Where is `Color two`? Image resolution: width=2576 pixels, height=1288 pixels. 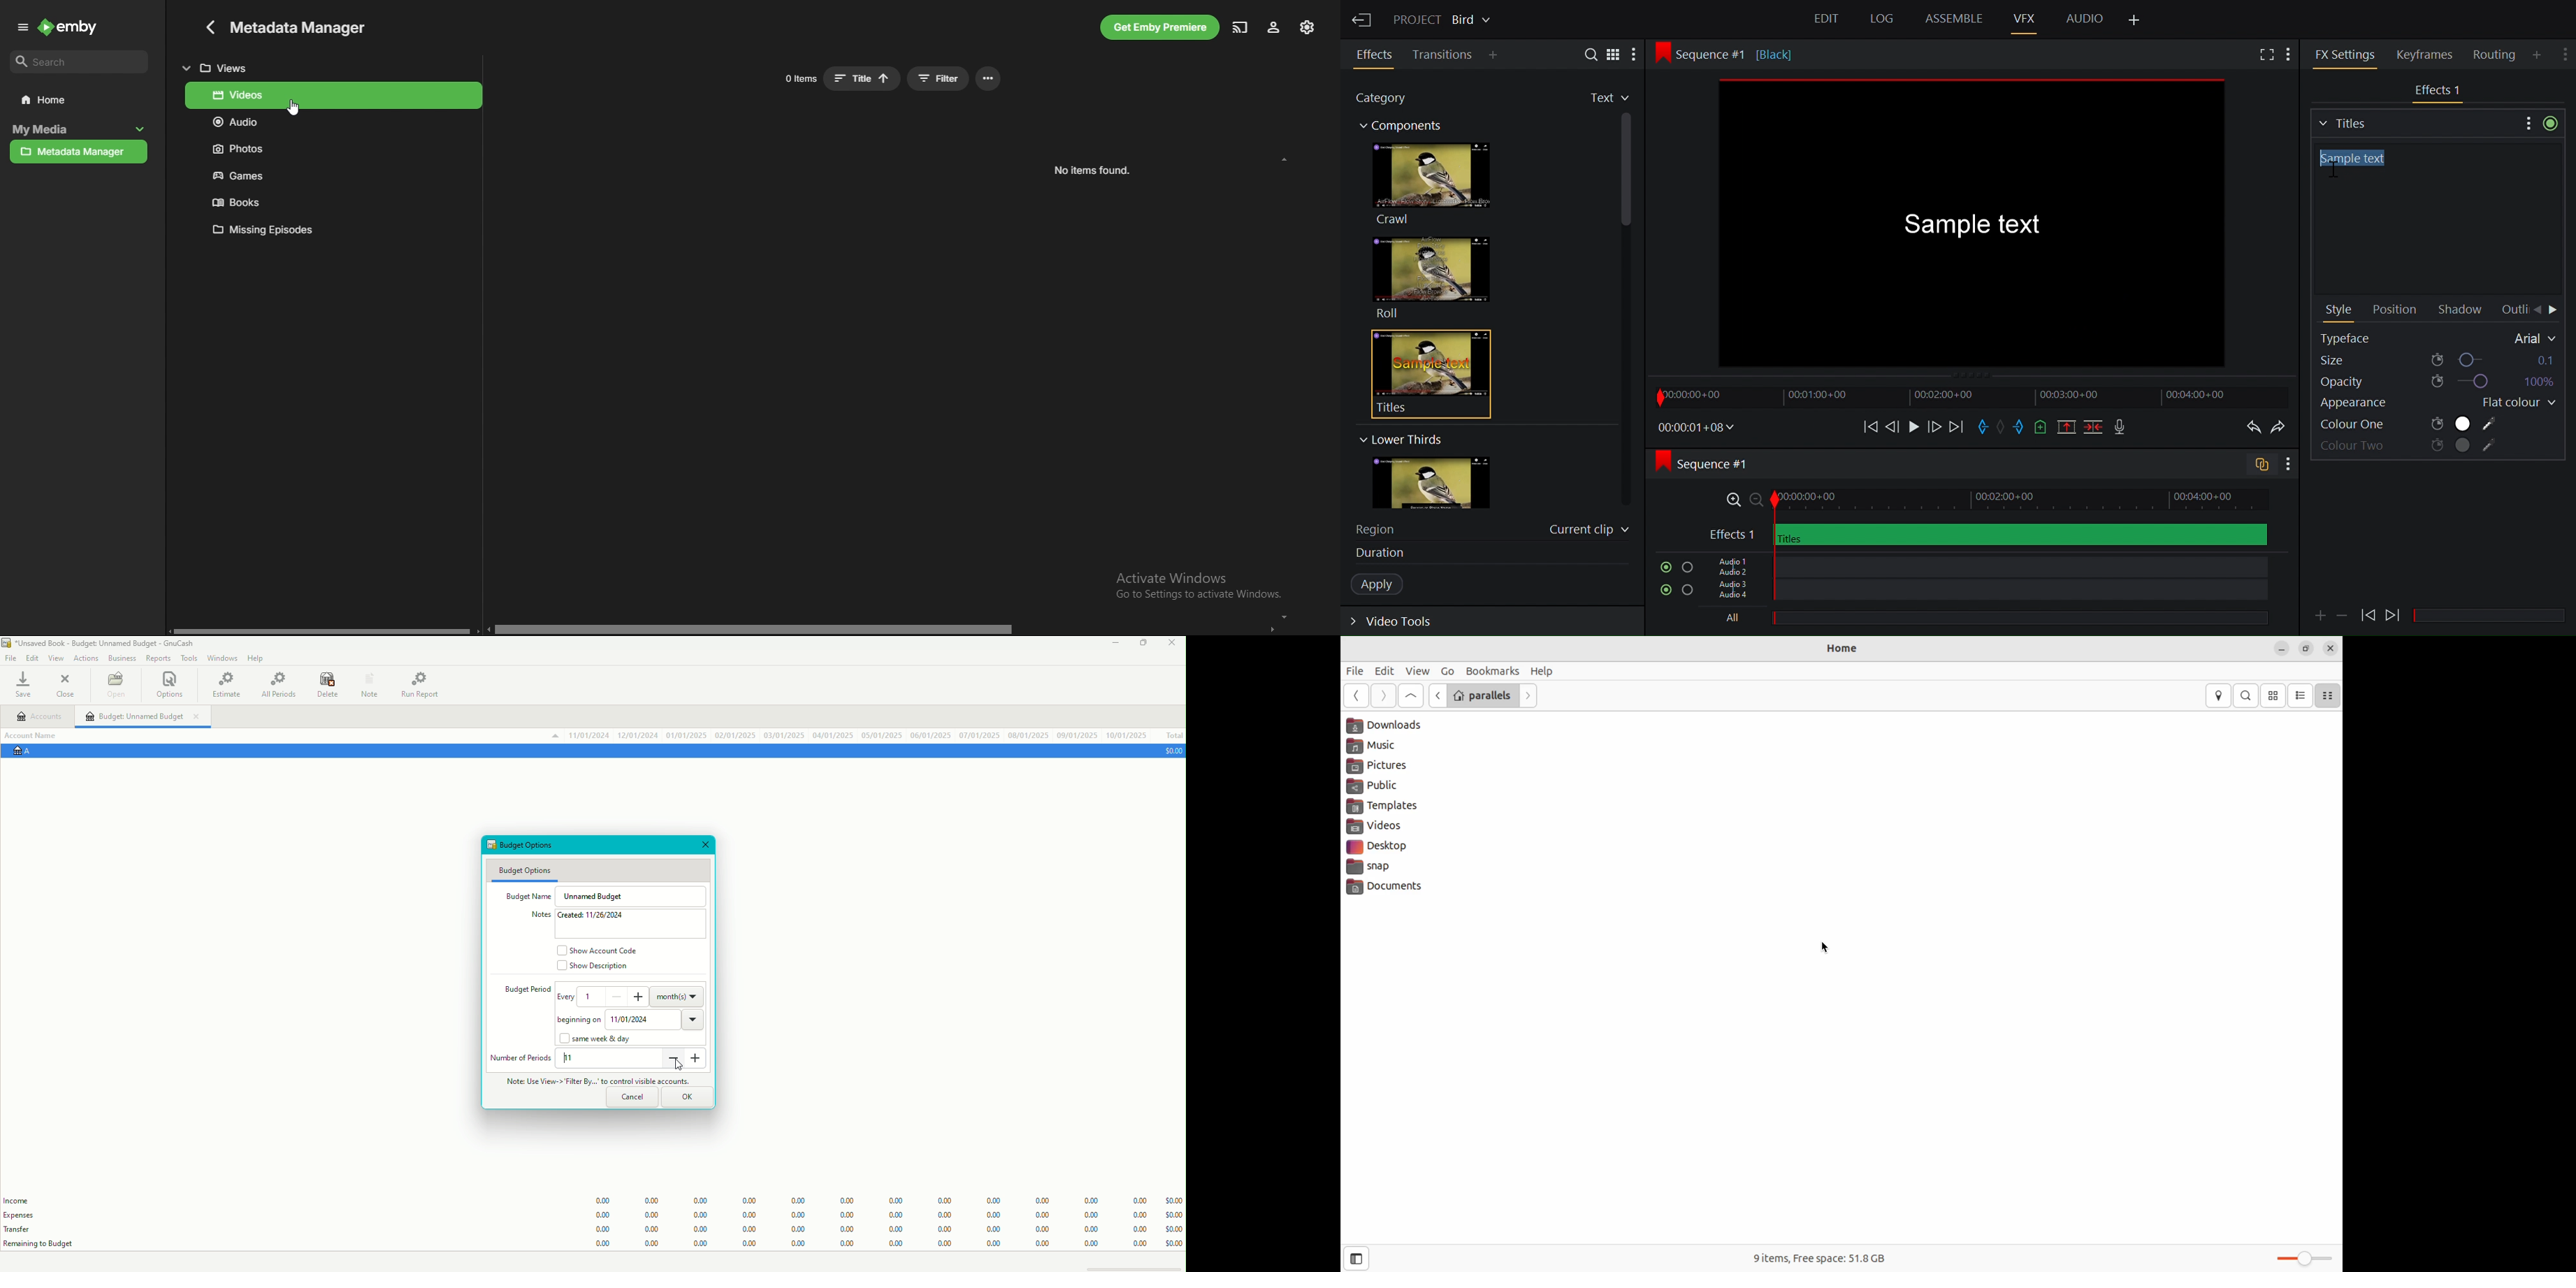 Color two is located at coordinates (2410, 447).